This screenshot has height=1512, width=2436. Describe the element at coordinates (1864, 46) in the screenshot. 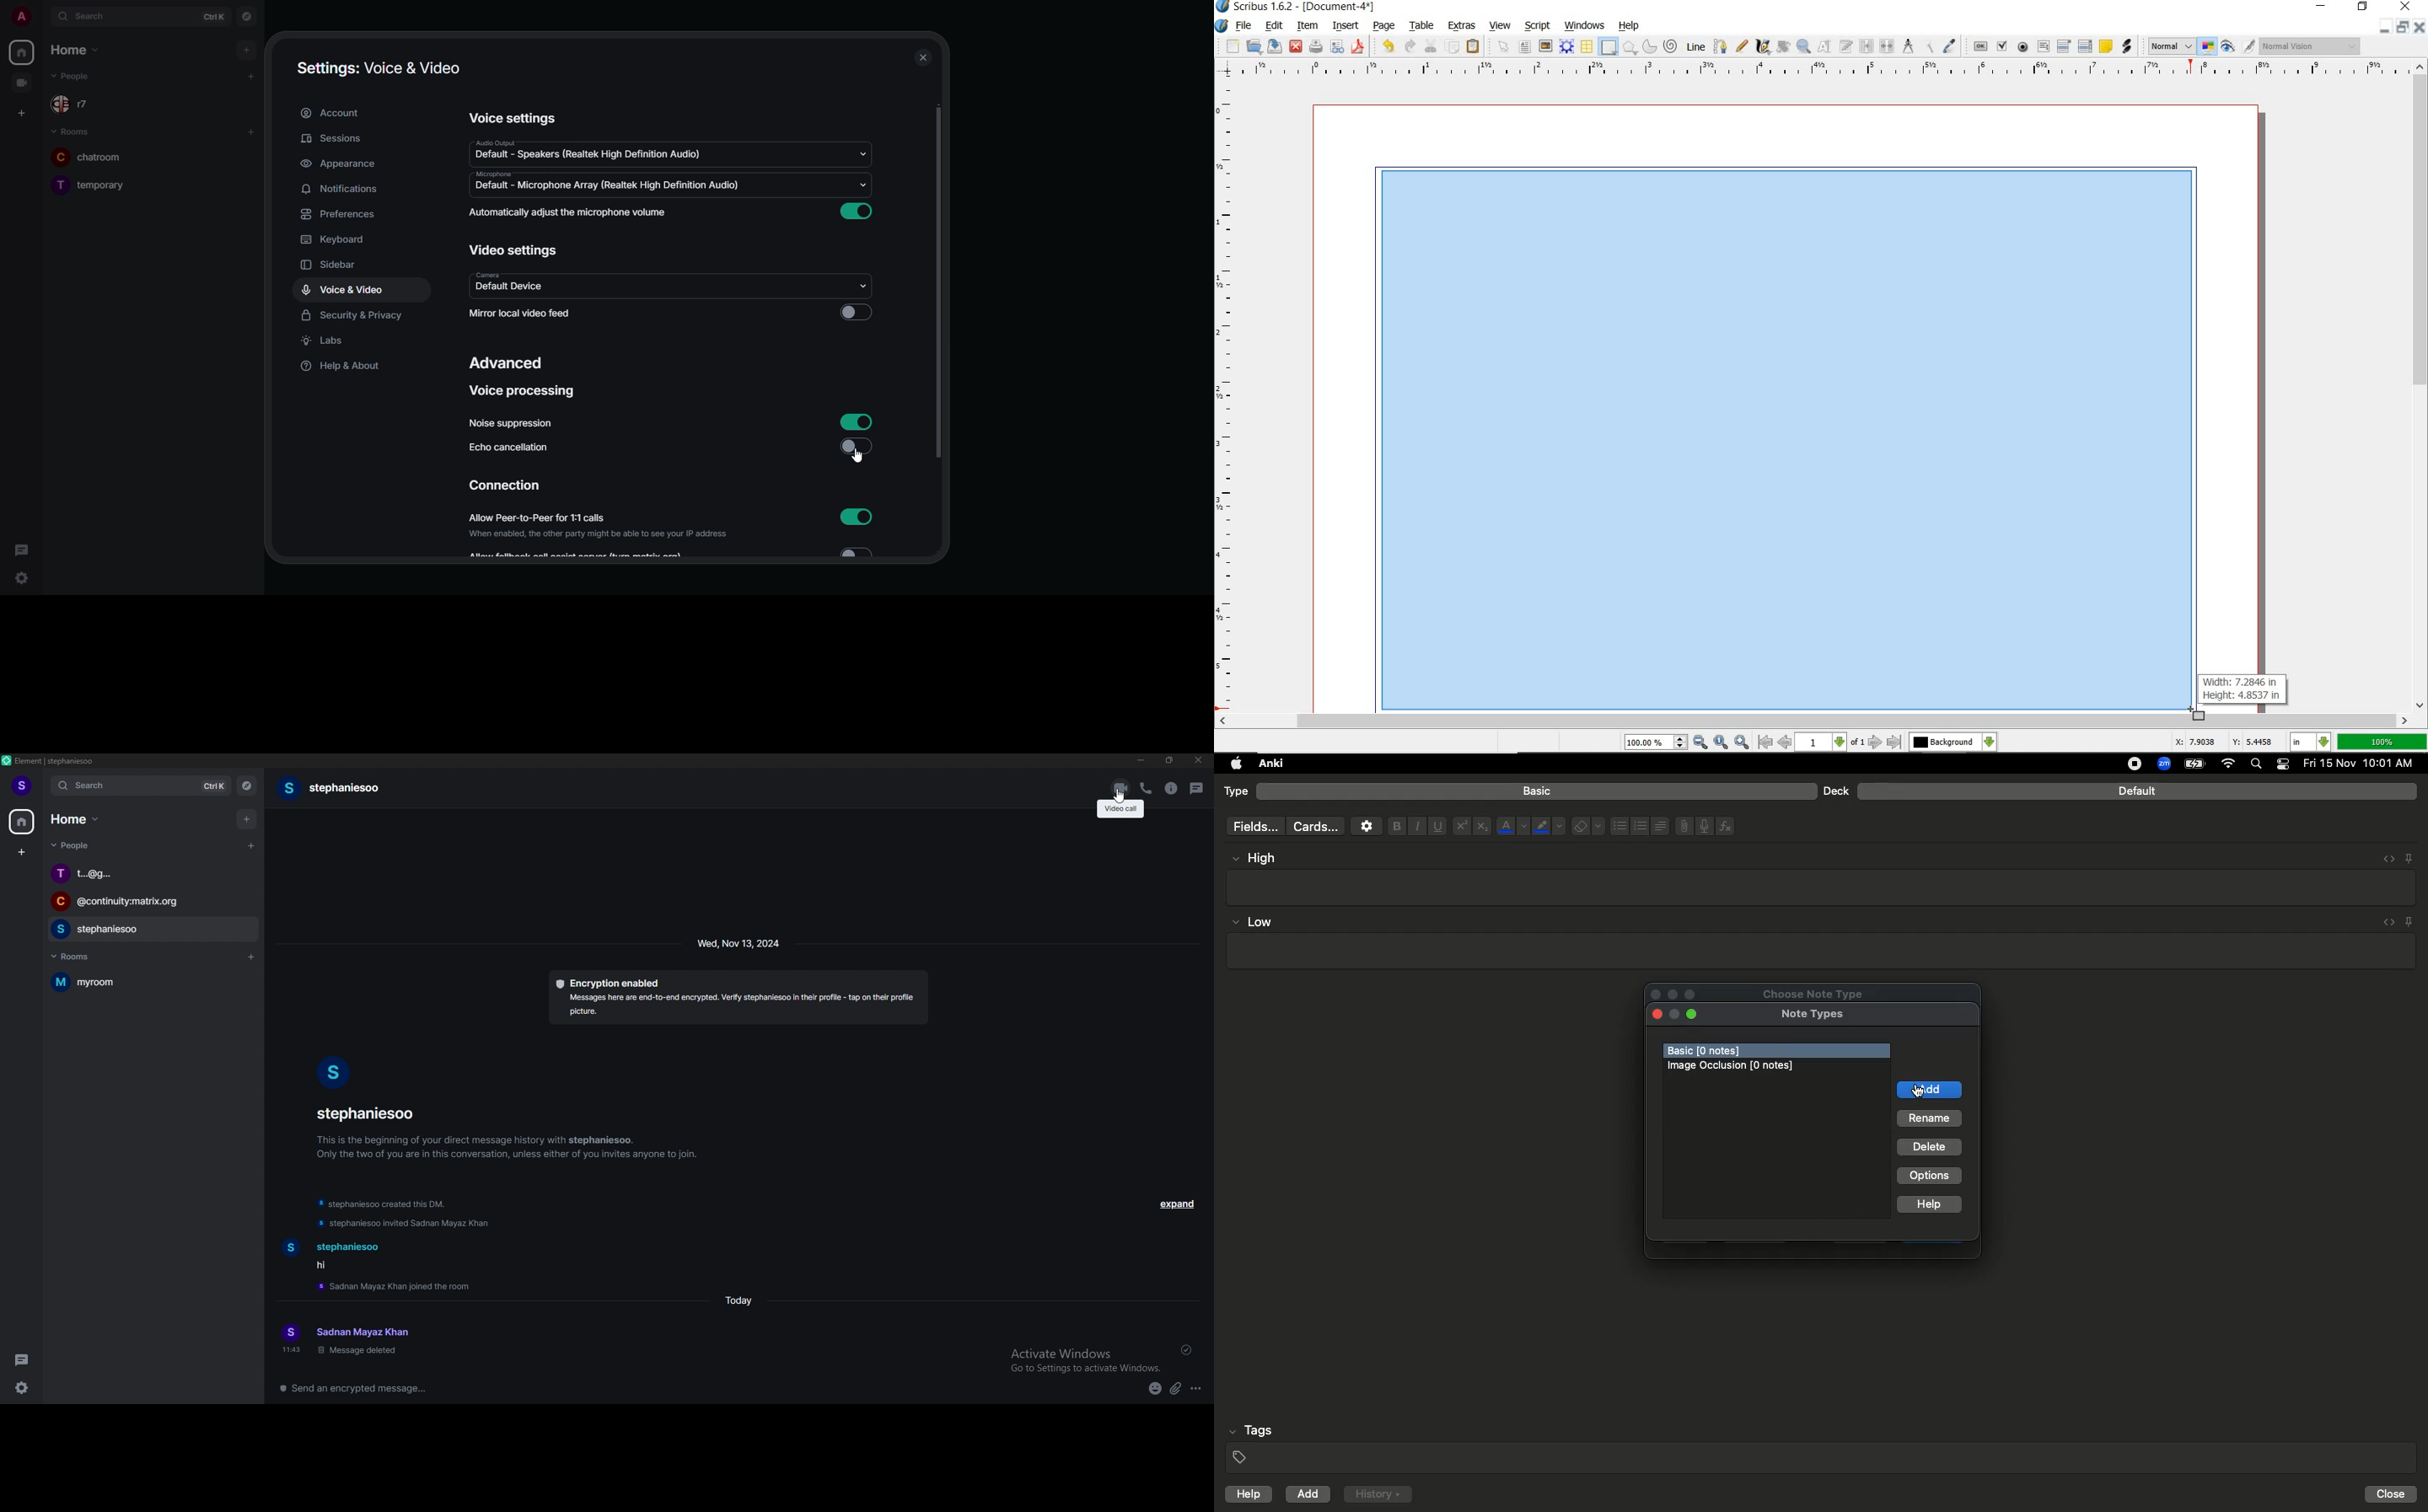

I see `link text frames` at that location.